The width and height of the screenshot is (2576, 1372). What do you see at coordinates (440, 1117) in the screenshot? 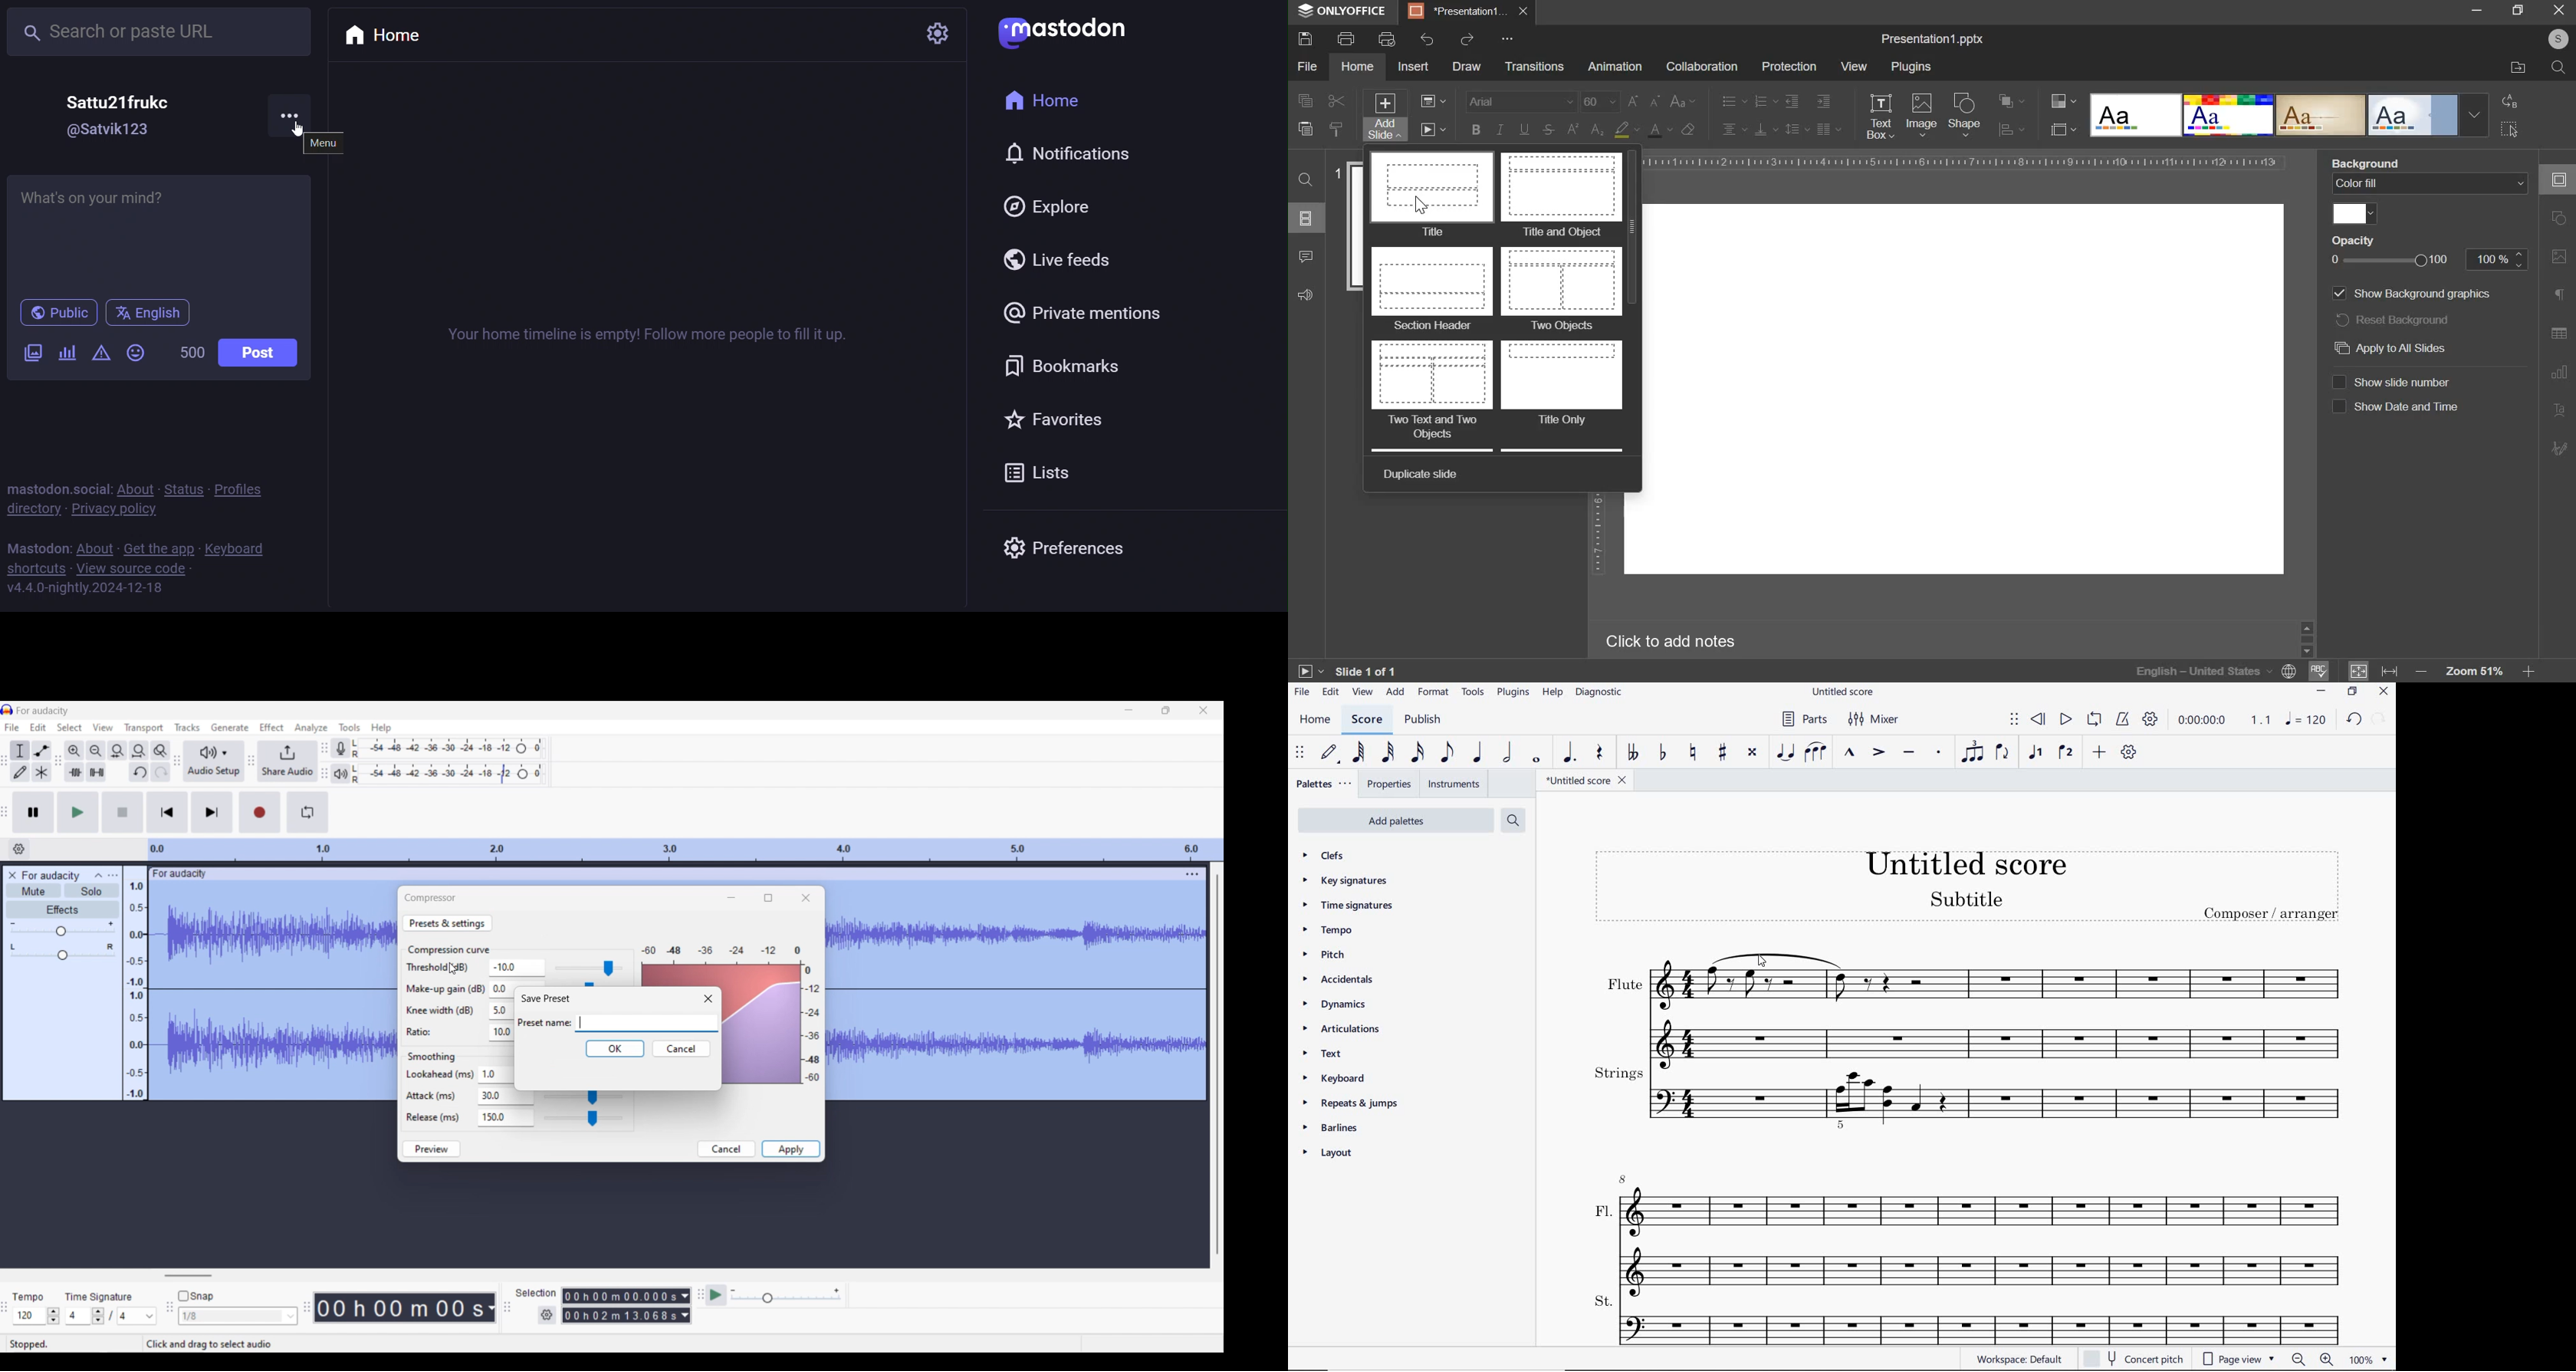
I see `Release (ms)` at bounding box center [440, 1117].